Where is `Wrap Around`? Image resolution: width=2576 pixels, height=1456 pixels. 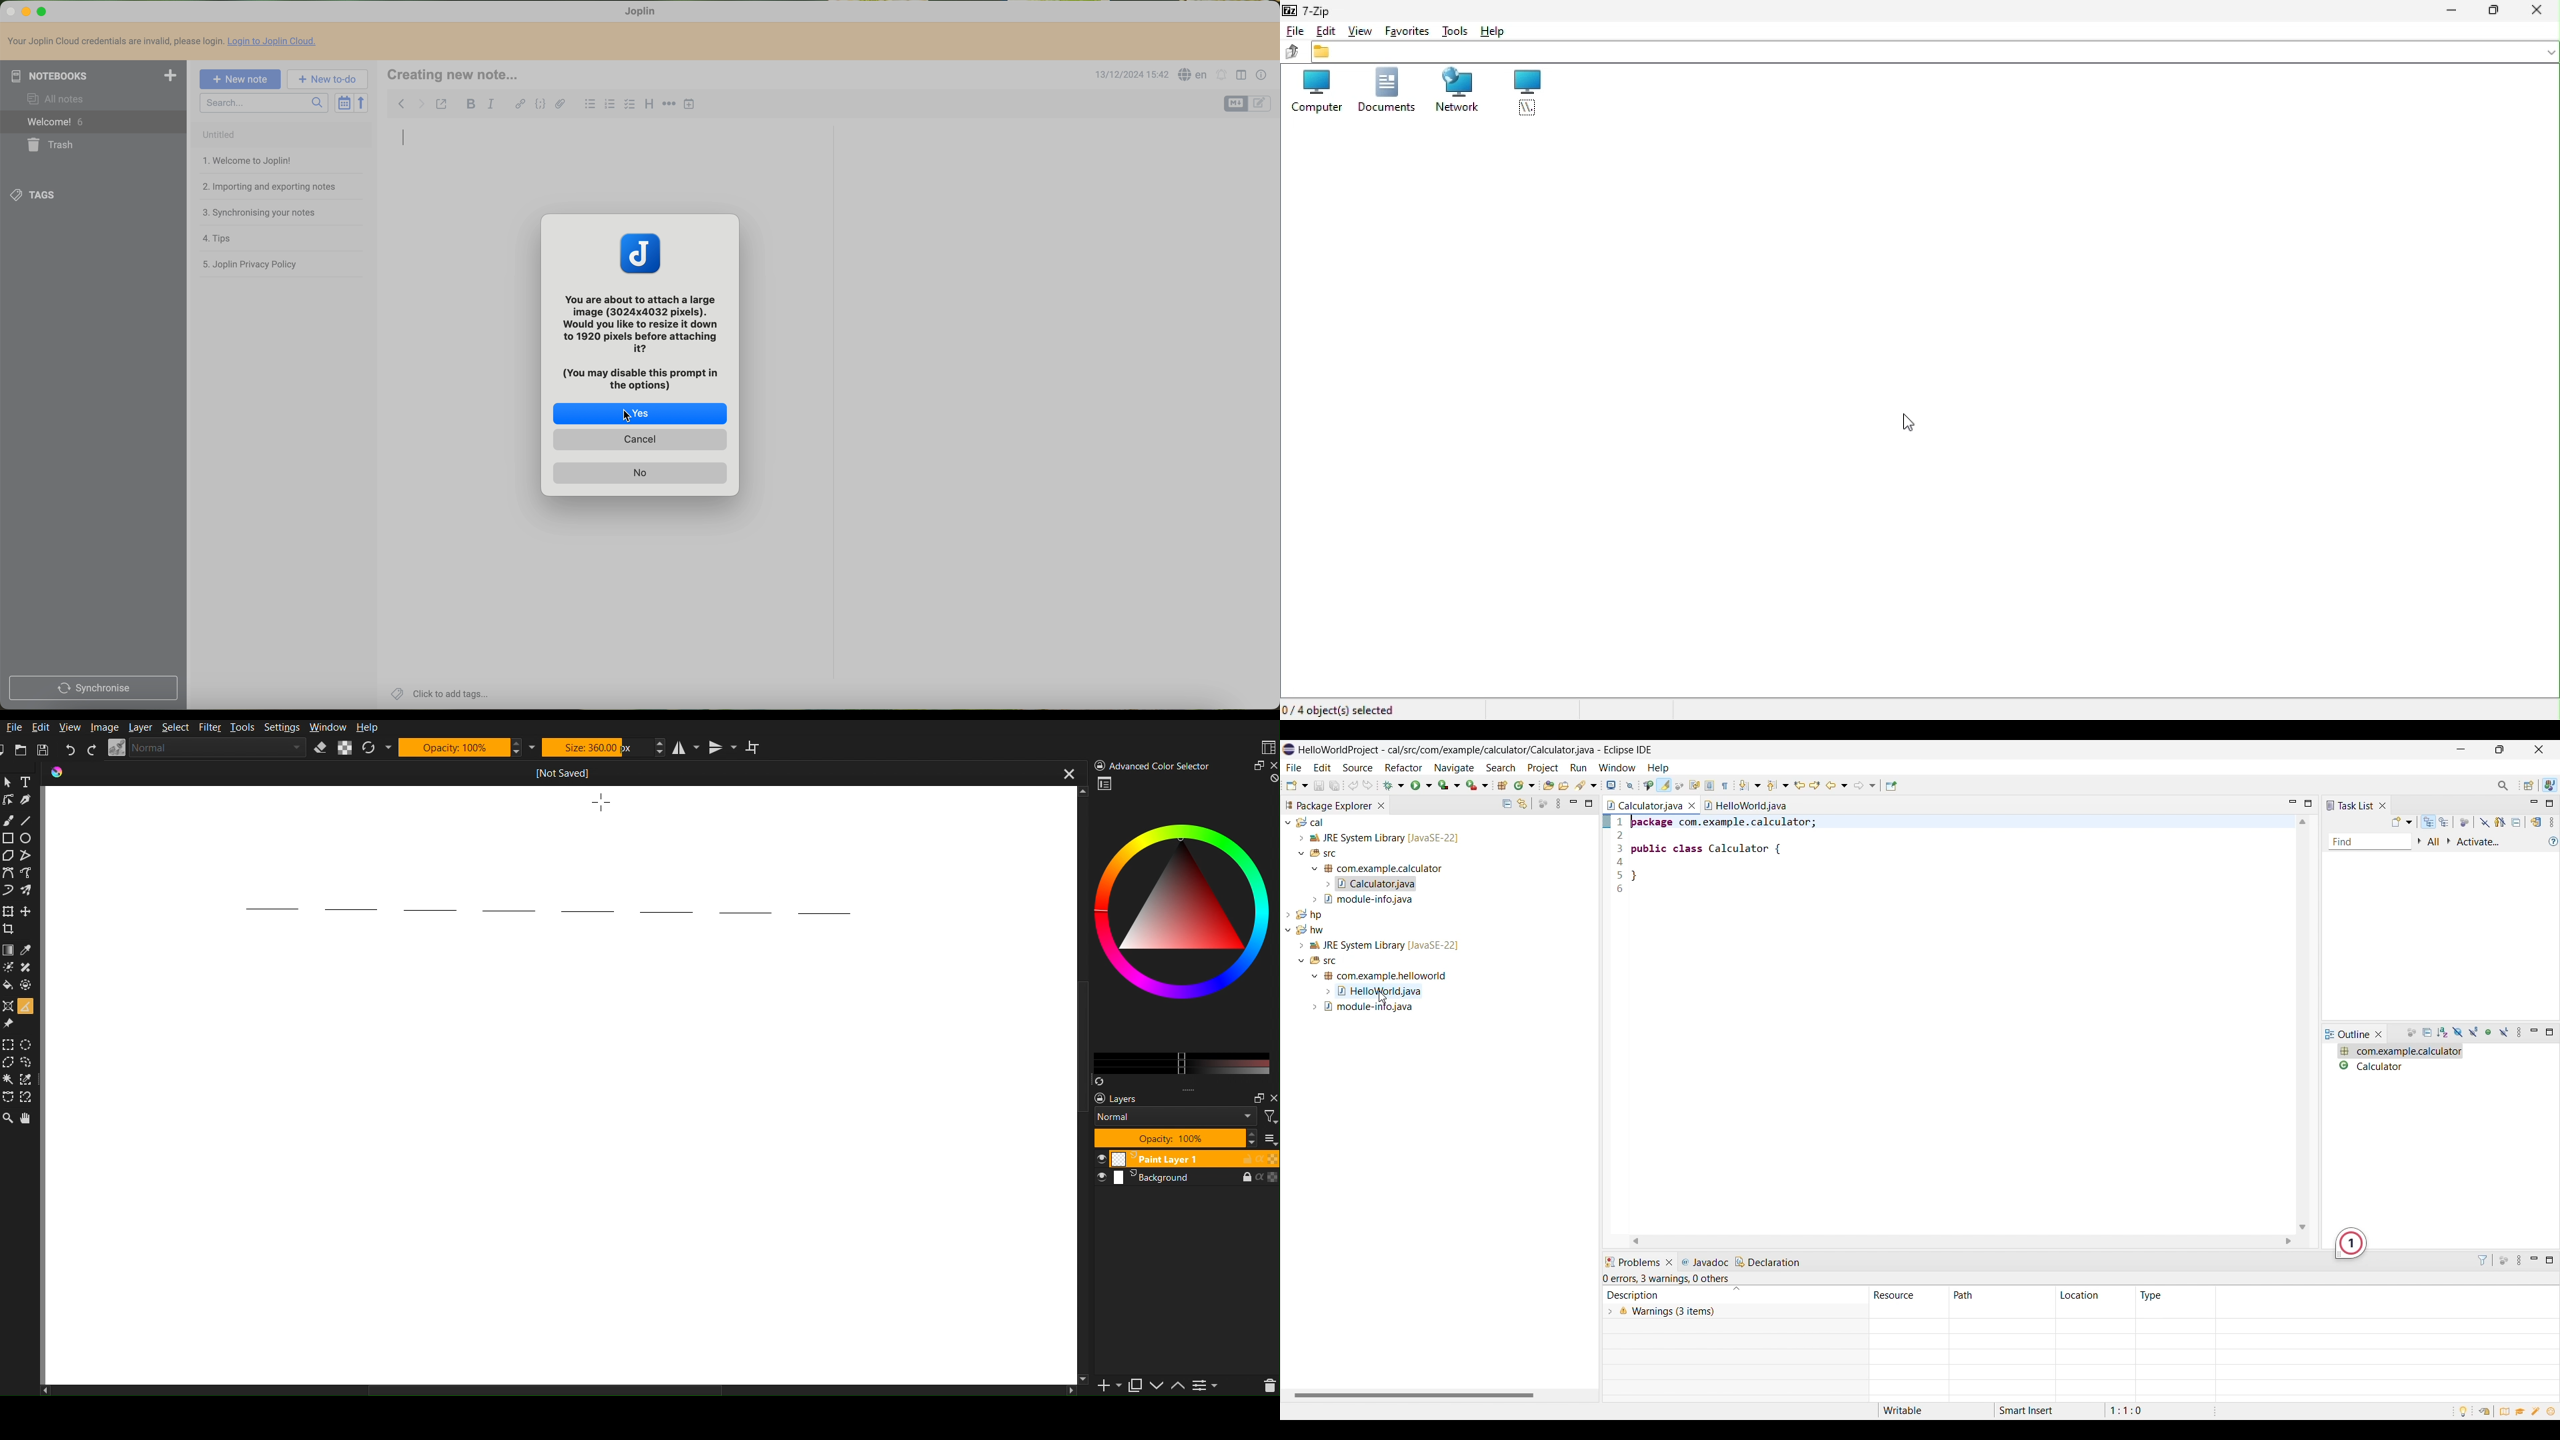 Wrap Around is located at coordinates (755, 747).